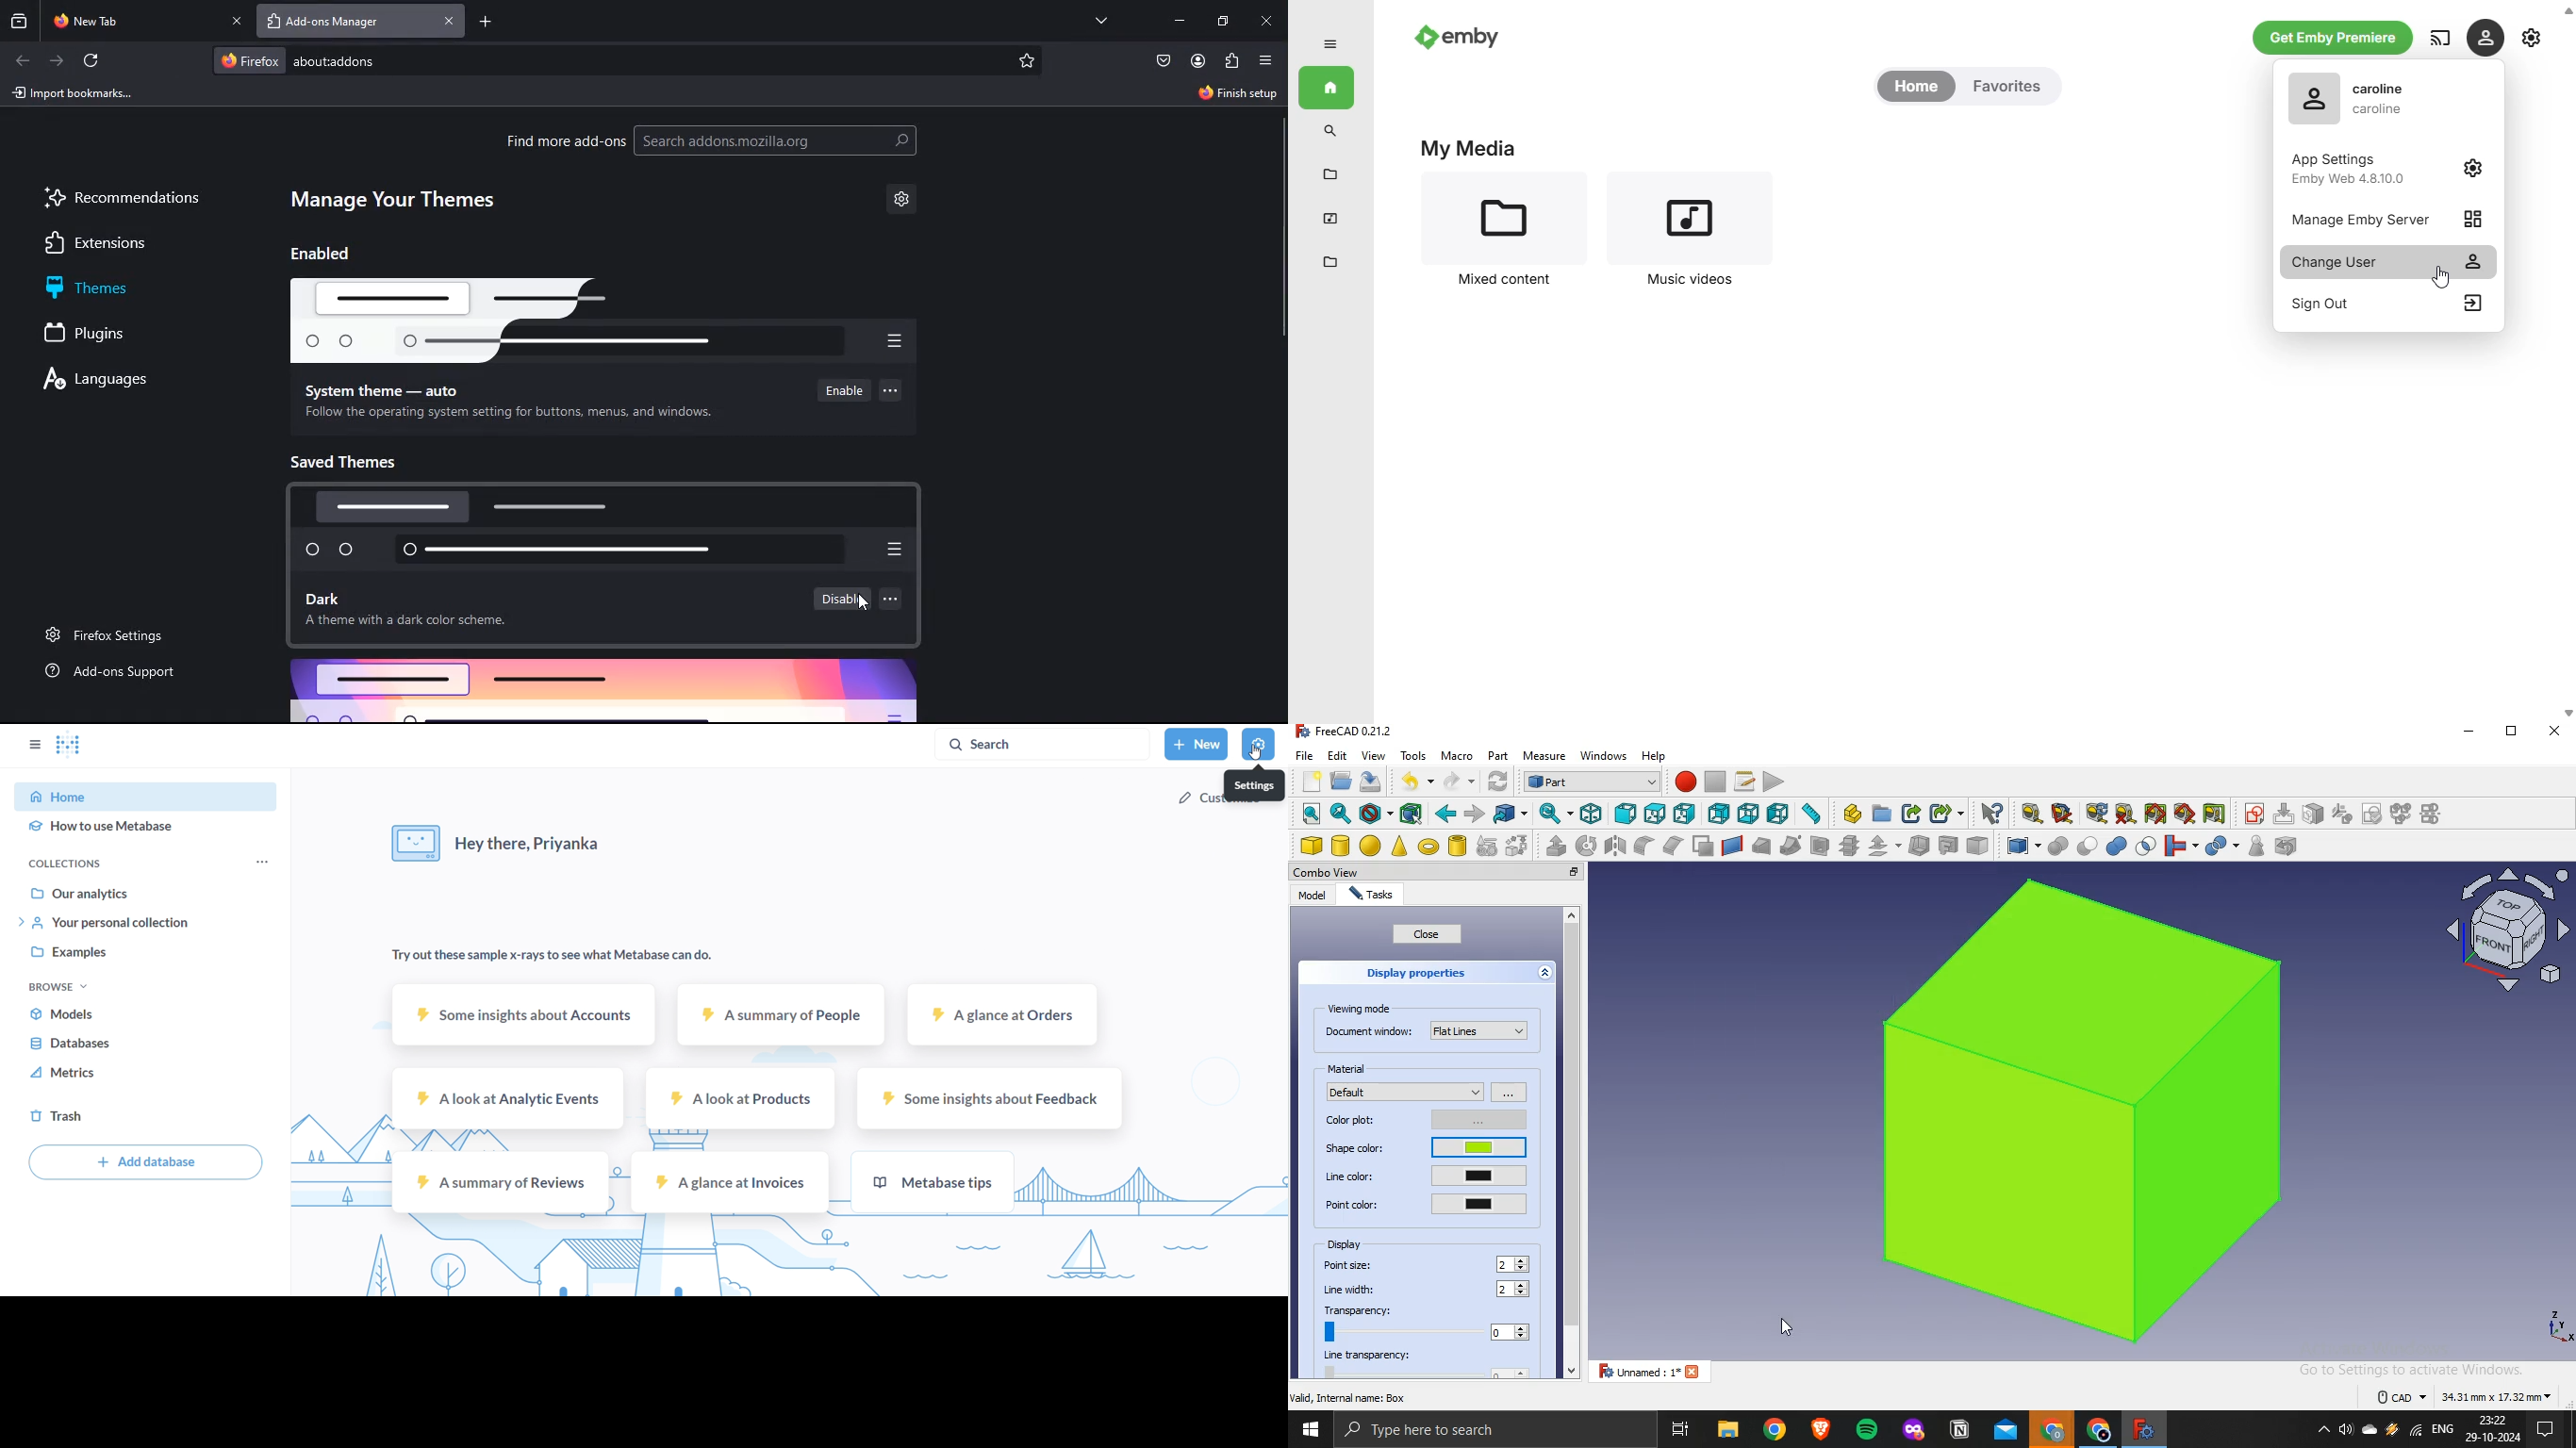 This screenshot has width=2576, height=1456. Describe the element at coordinates (1429, 1364) in the screenshot. I see `line transparency` at that location.